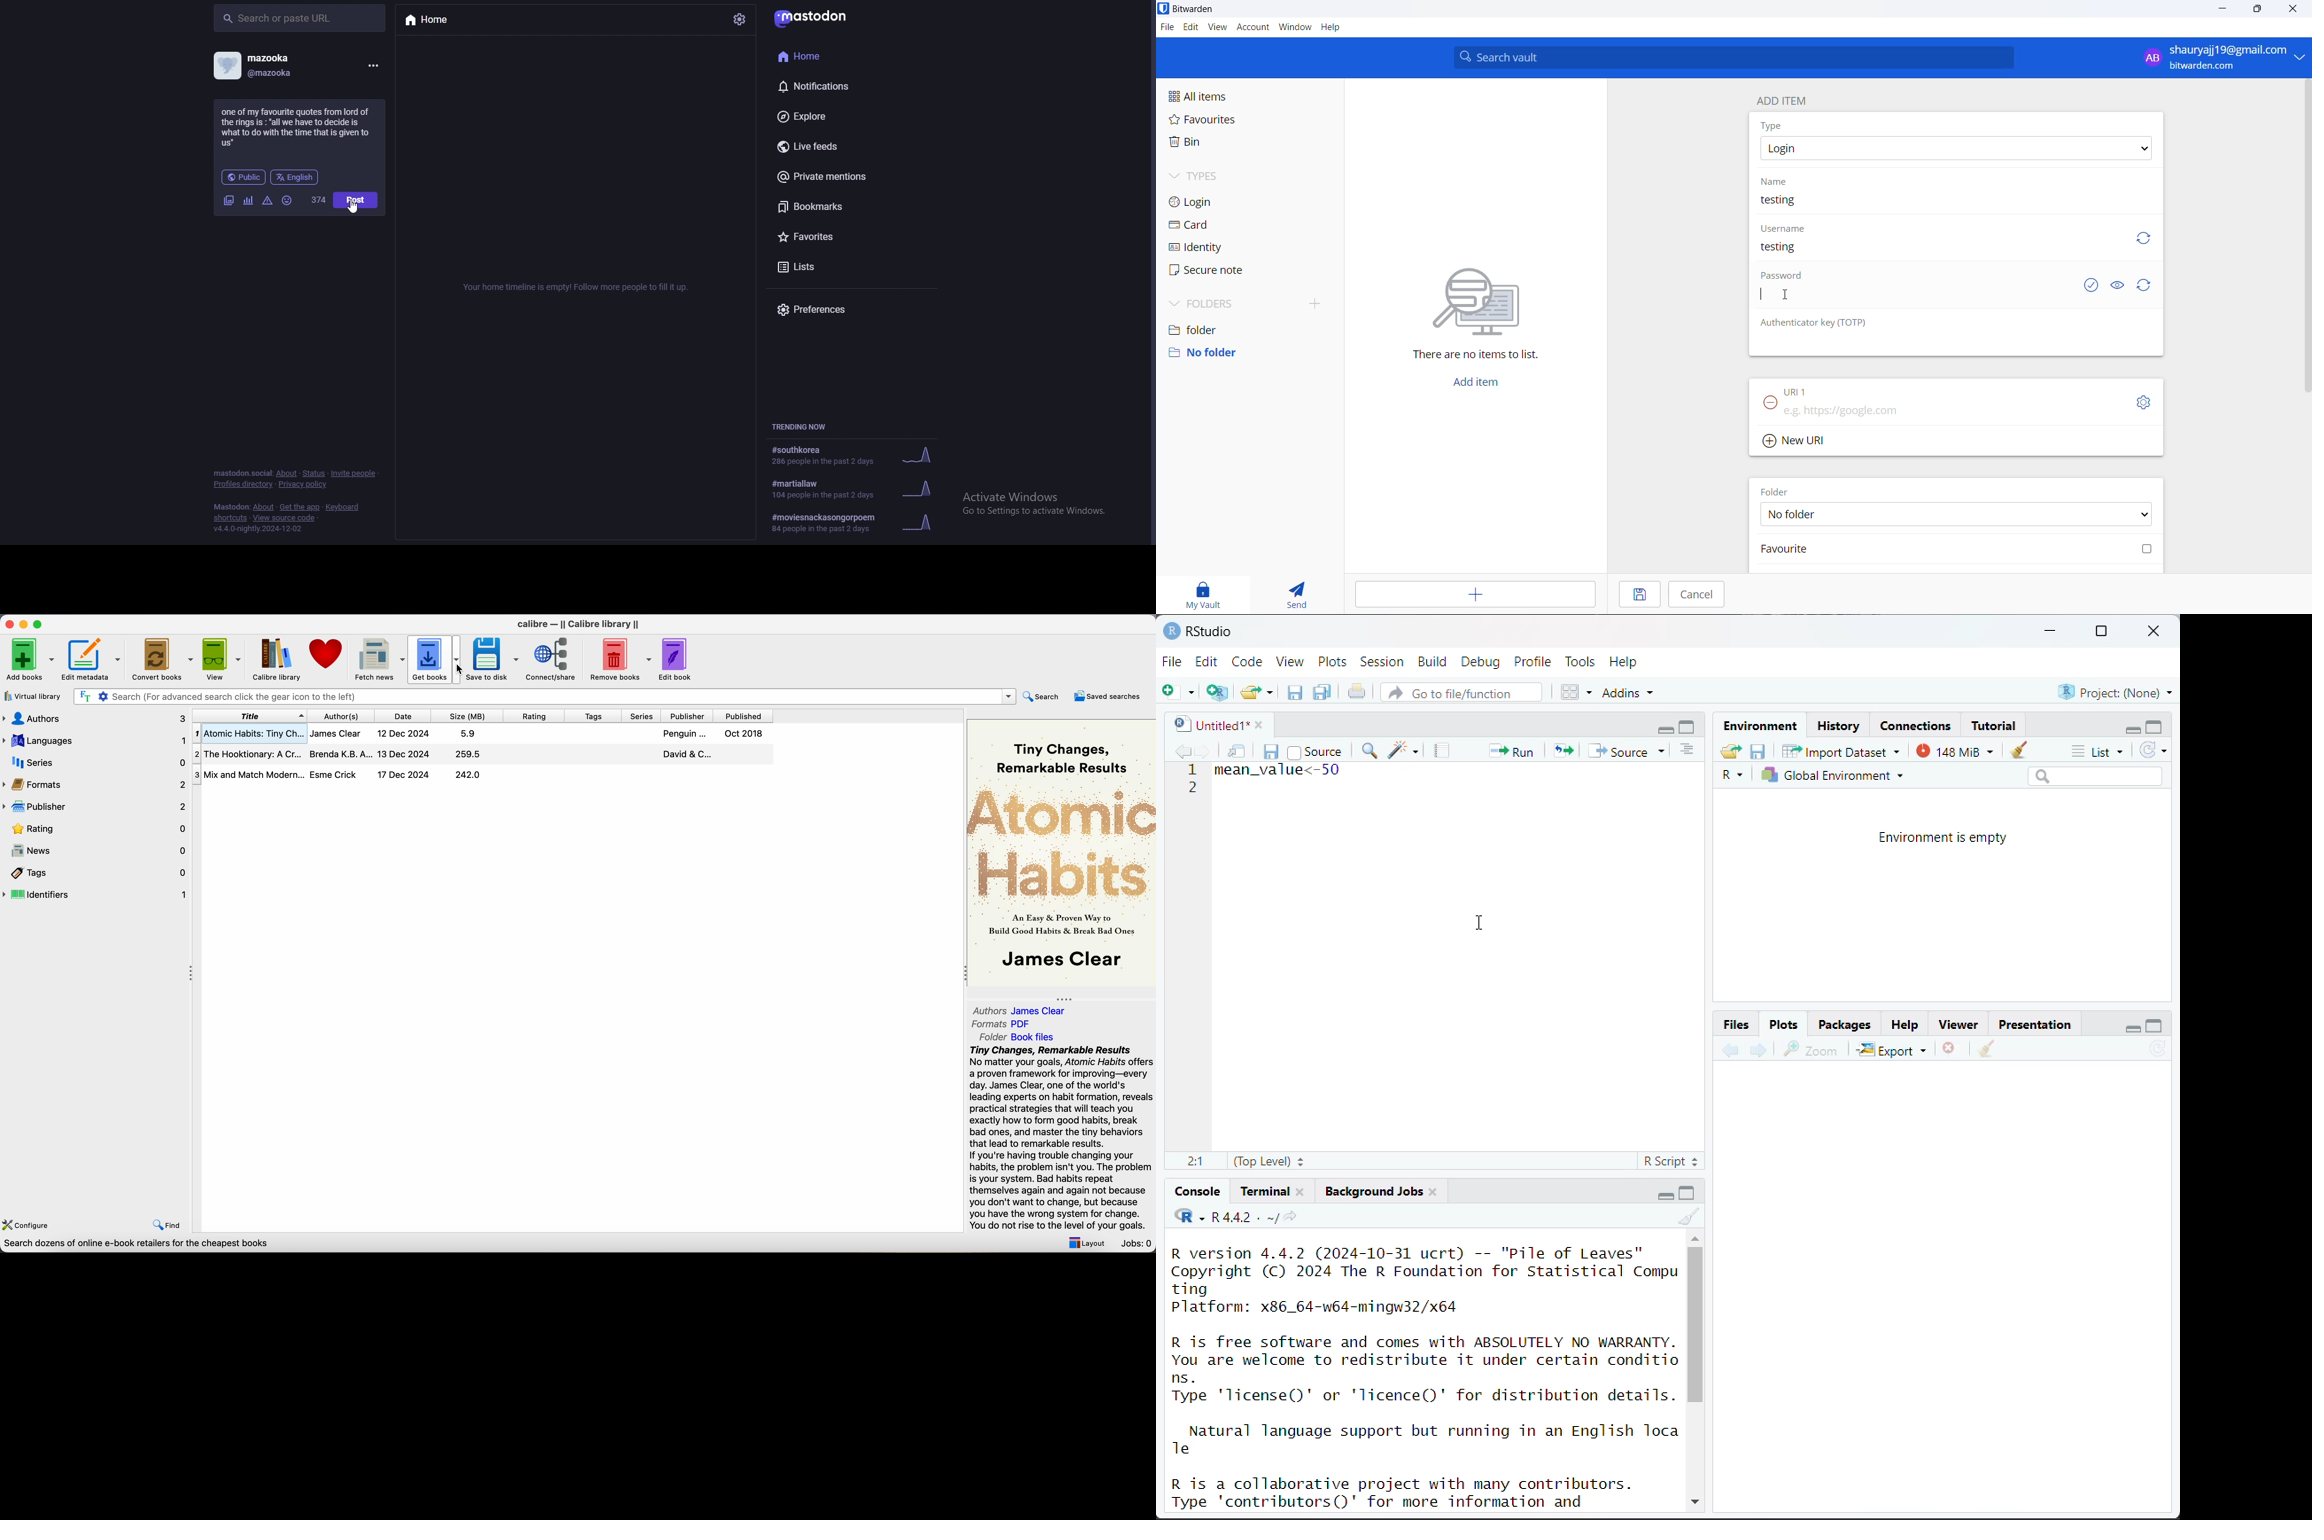  What do you see at coordinates (578, 624) in the screenshot?
I see `Calibre - ||Calibre library||` at bounding box center [578, 624].